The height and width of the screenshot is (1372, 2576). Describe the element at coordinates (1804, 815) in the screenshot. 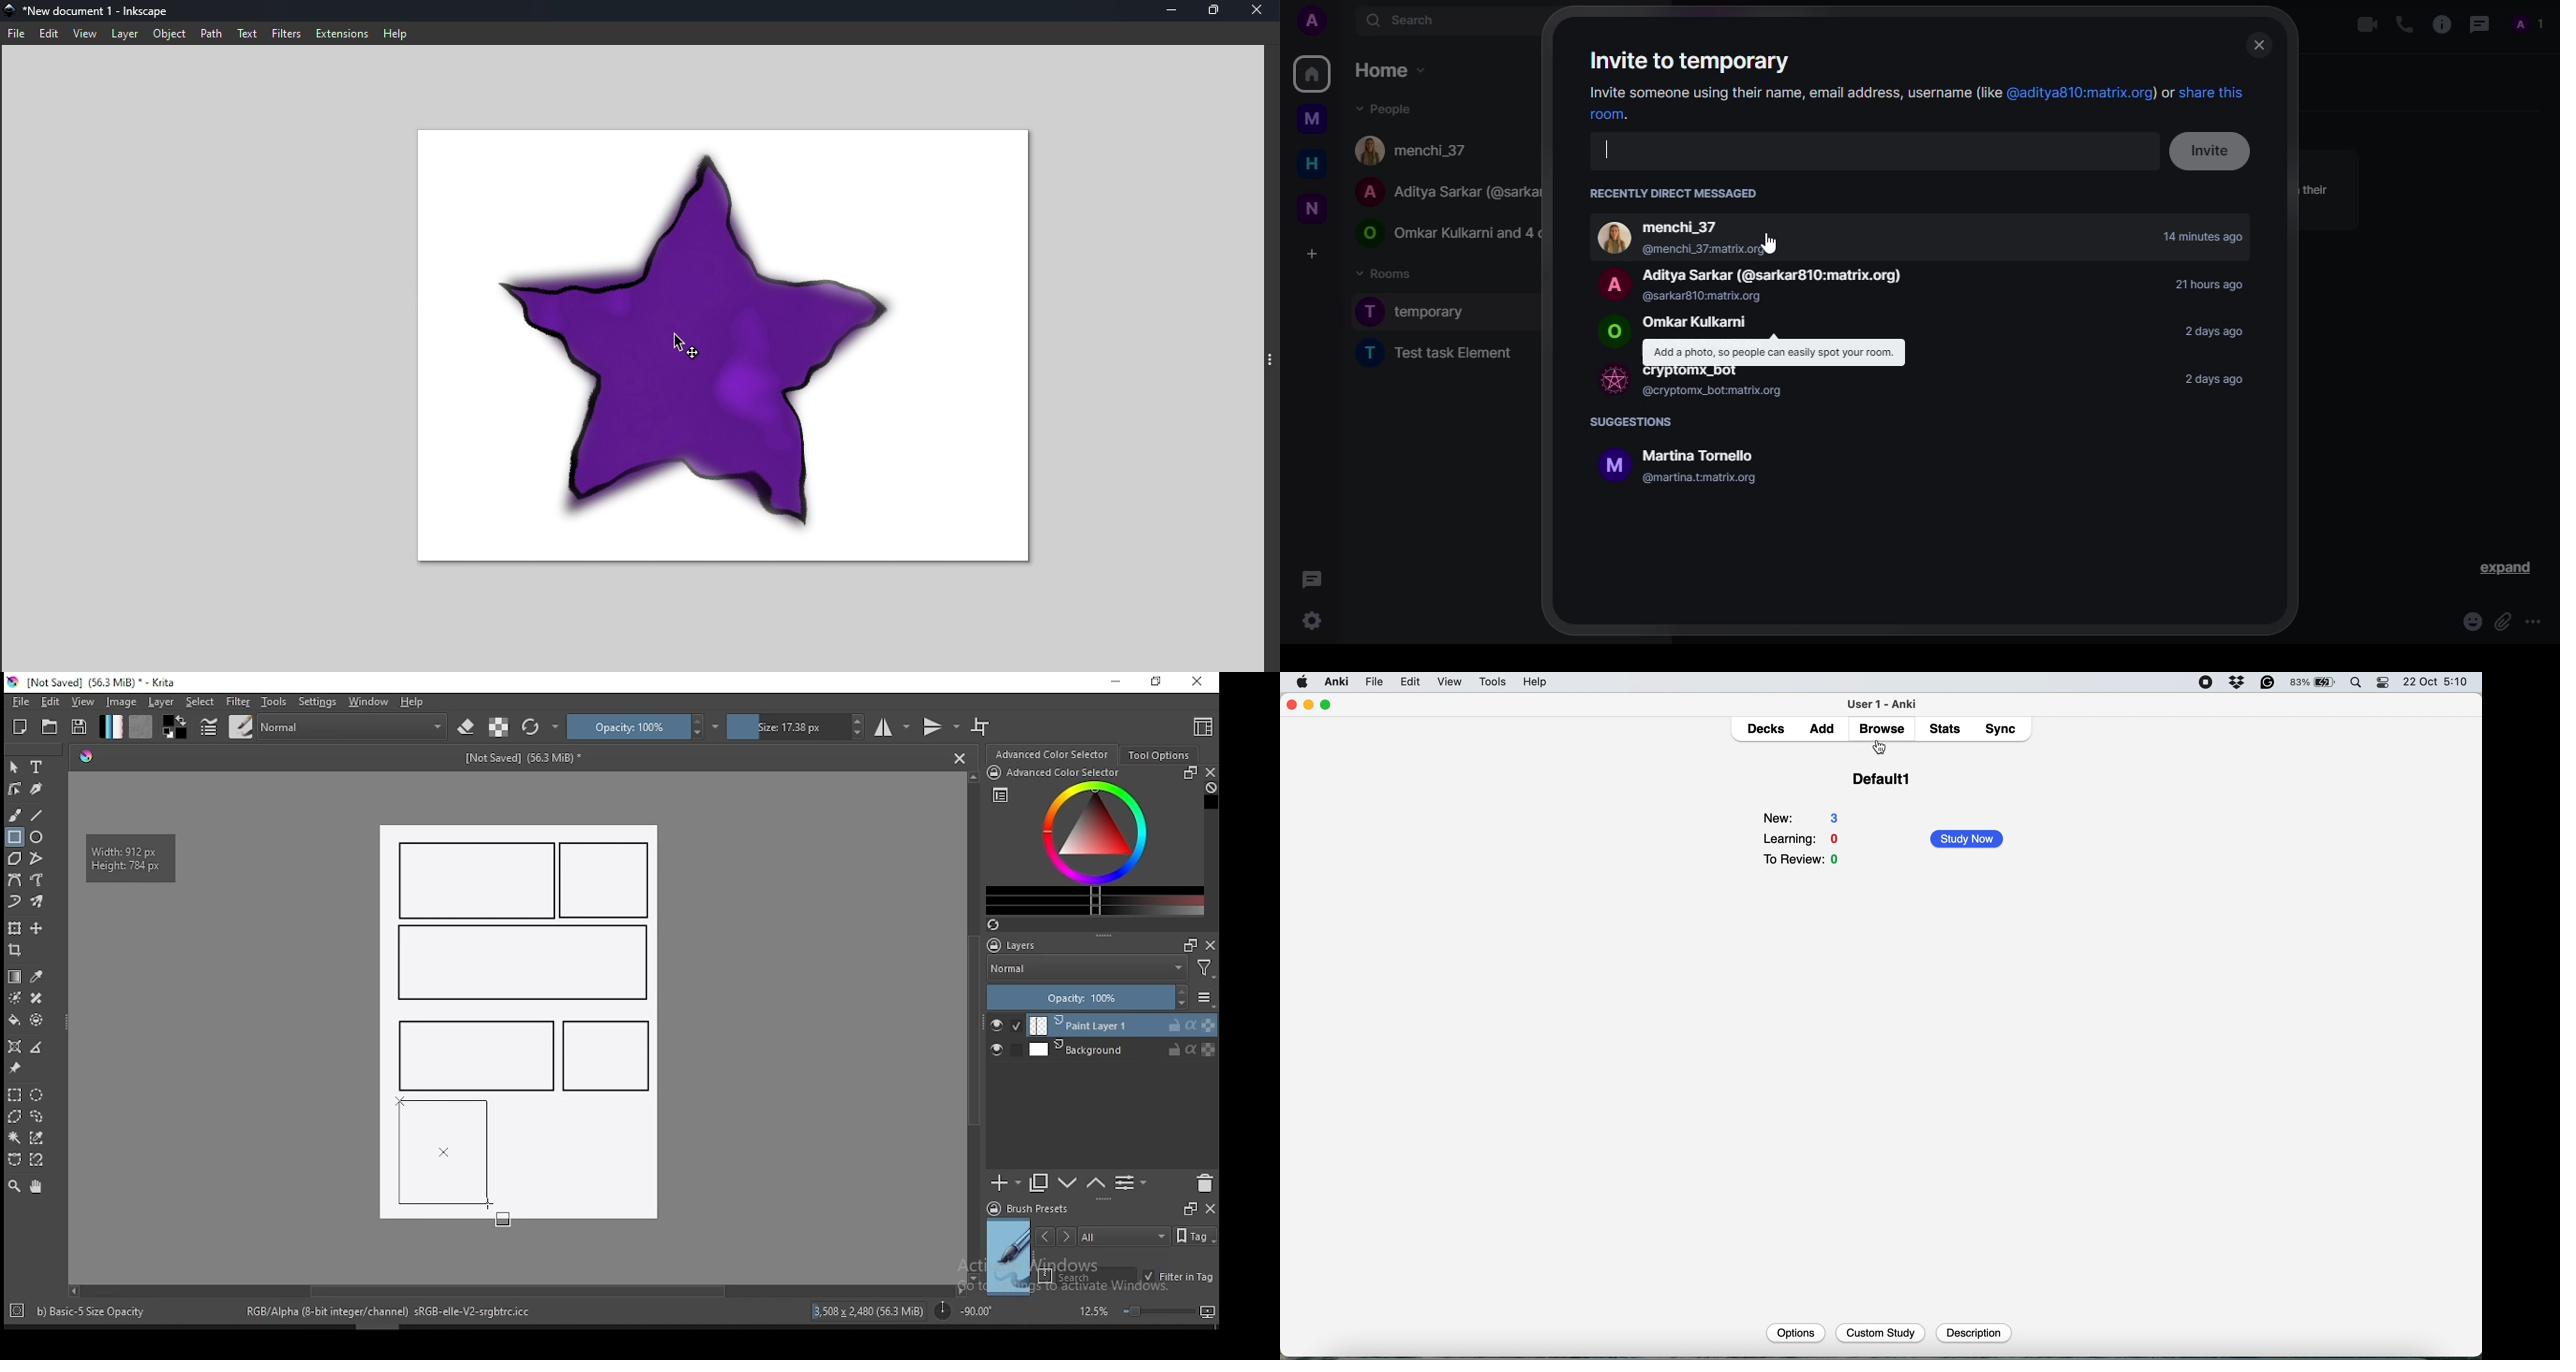

I see `New: 3` at that location.